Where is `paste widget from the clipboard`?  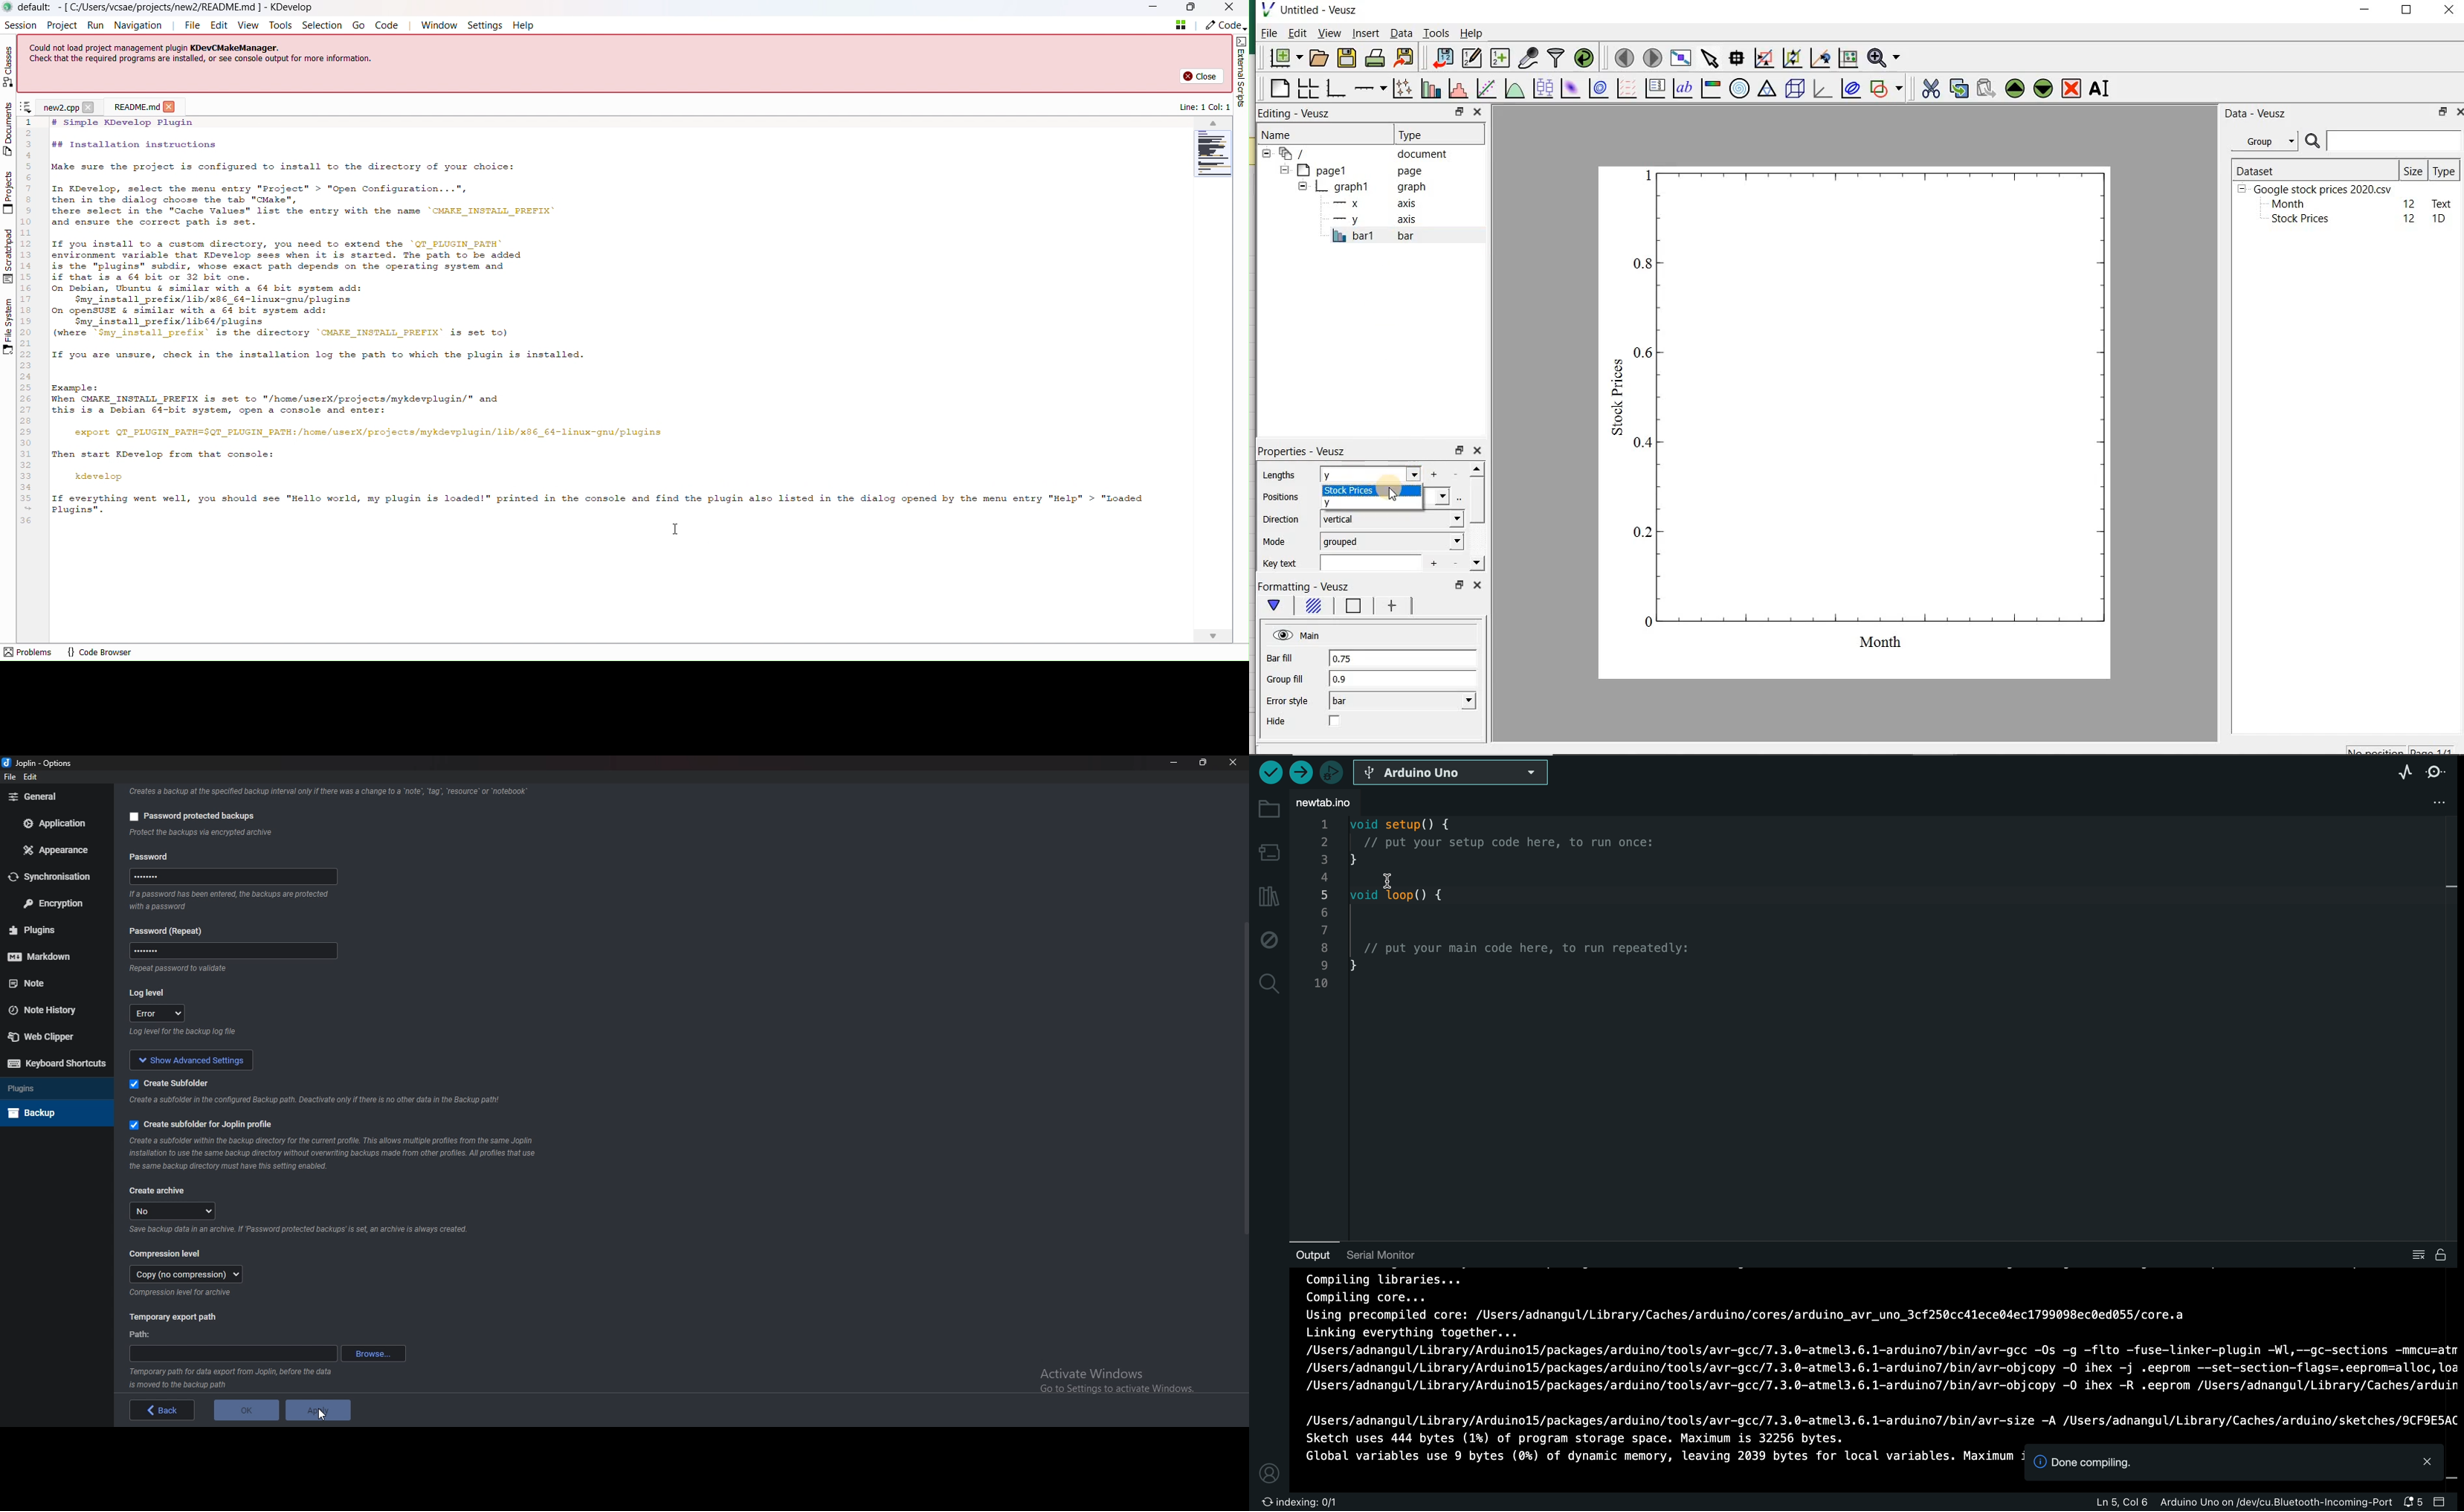
paste widget from the clipboard is located at coordinates (1986, 89).